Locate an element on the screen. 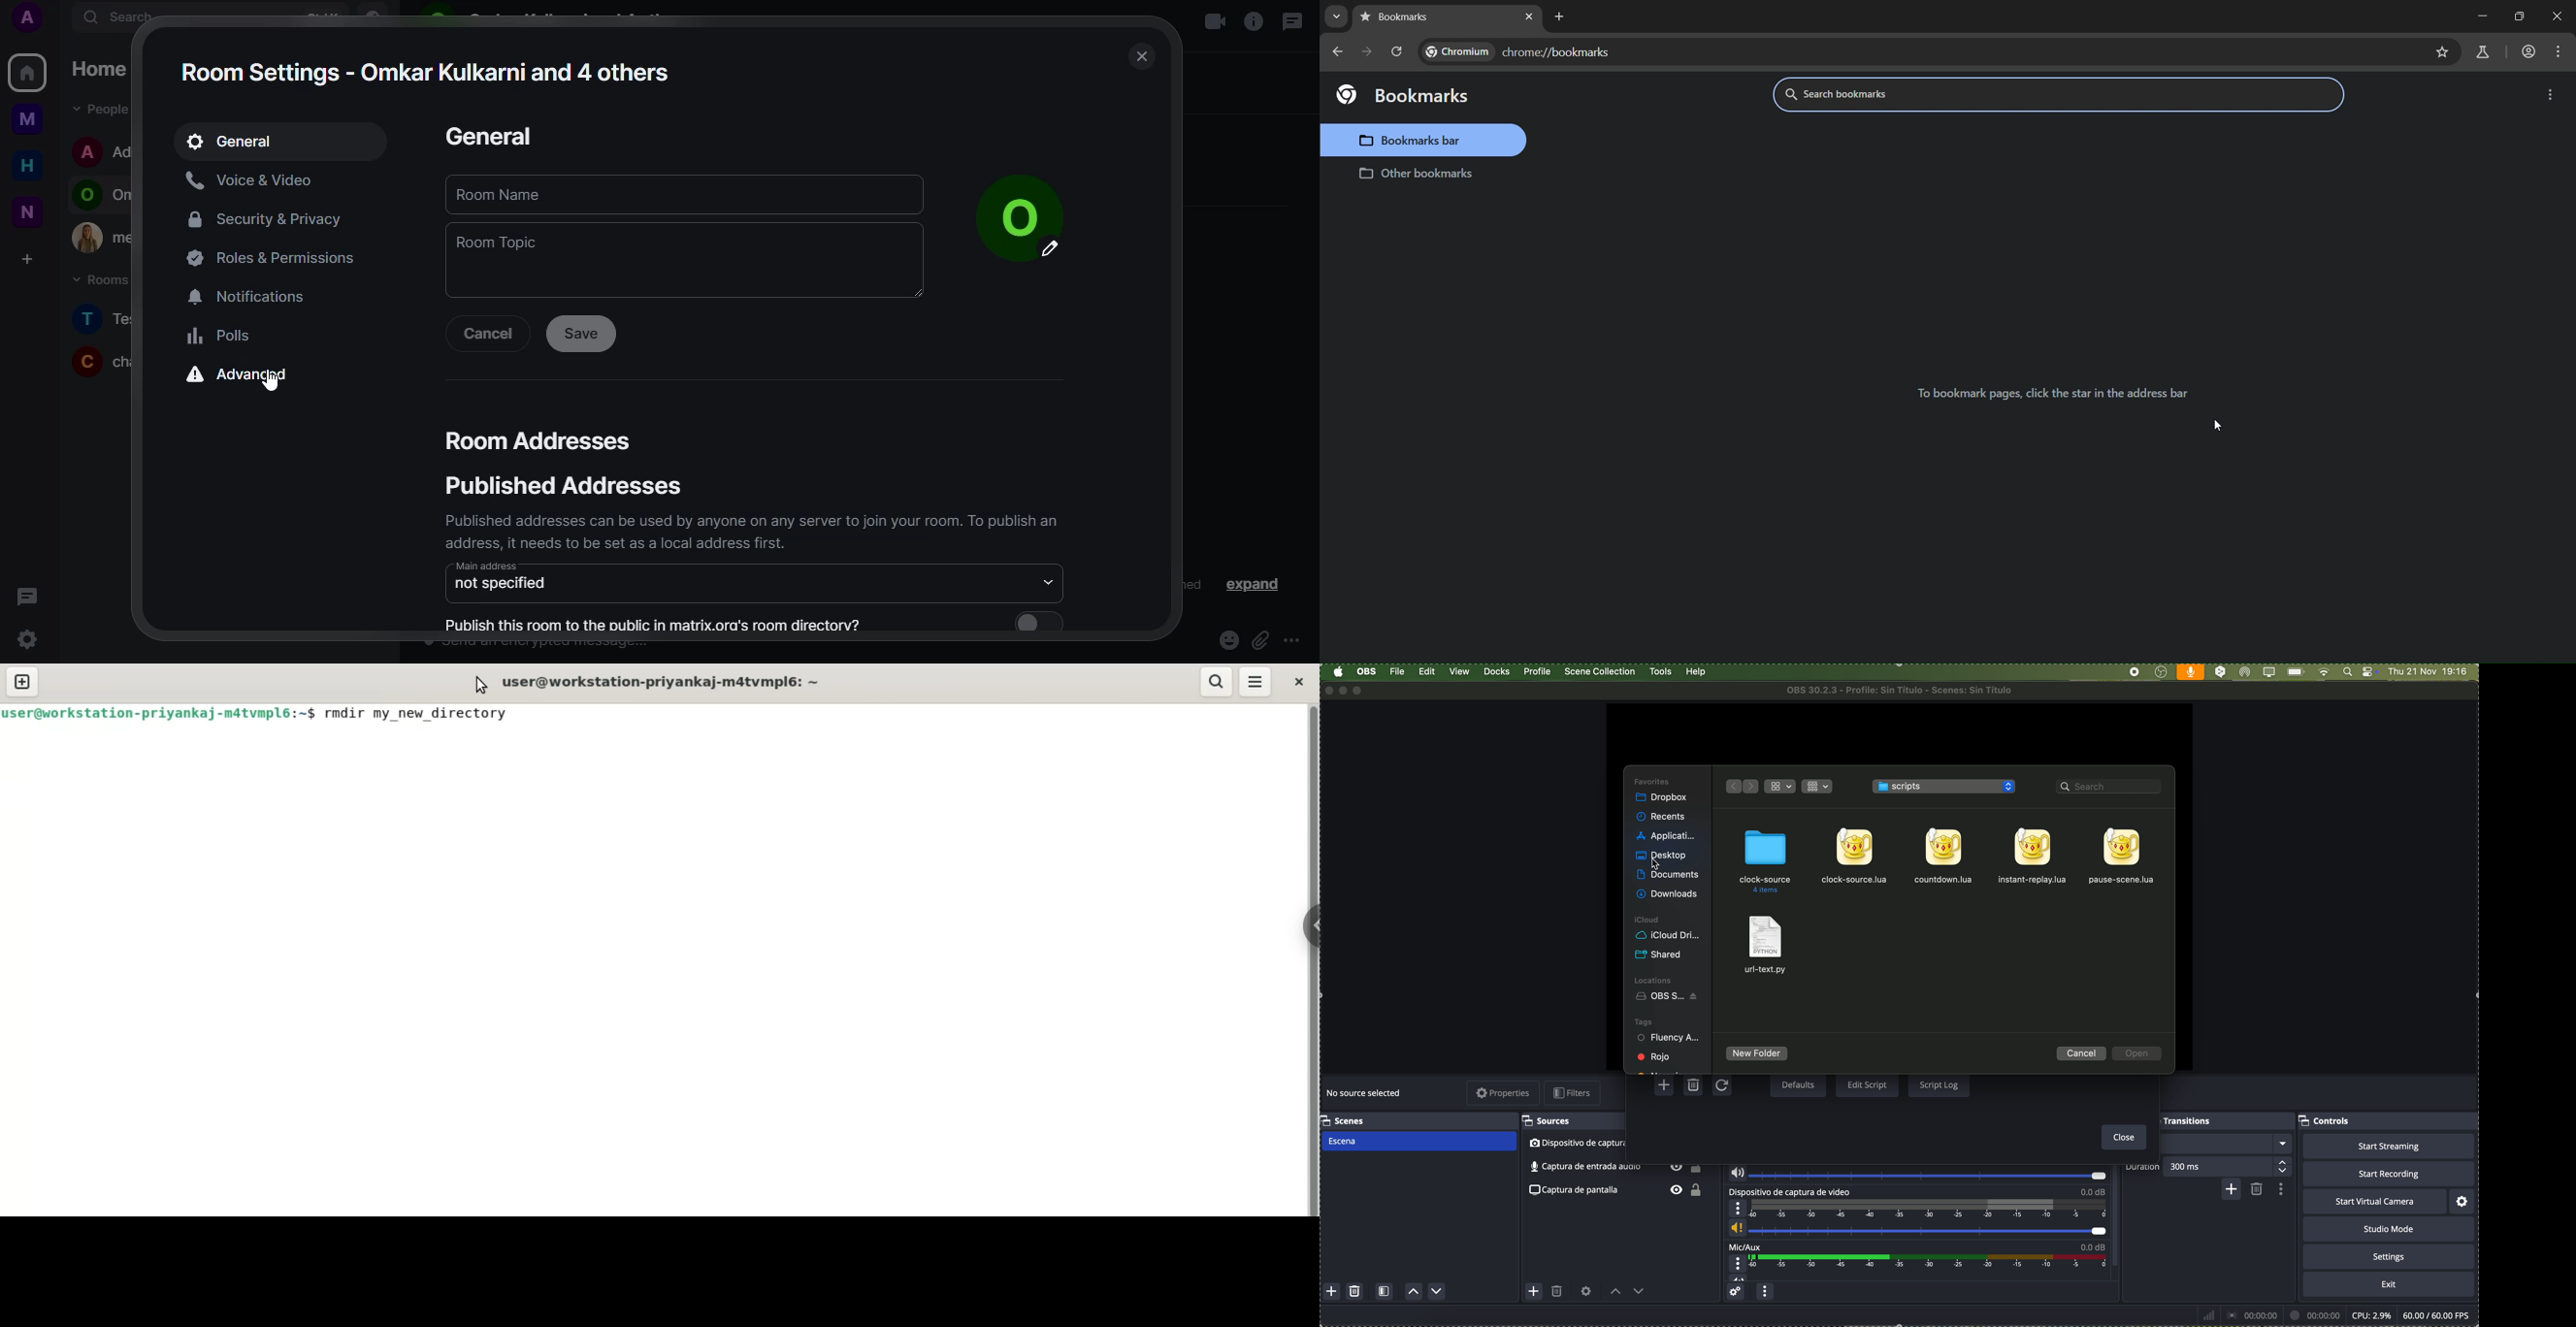 The height and width of the screenshot is (1344, 2576). controls is located at coordinates (2370, 672).